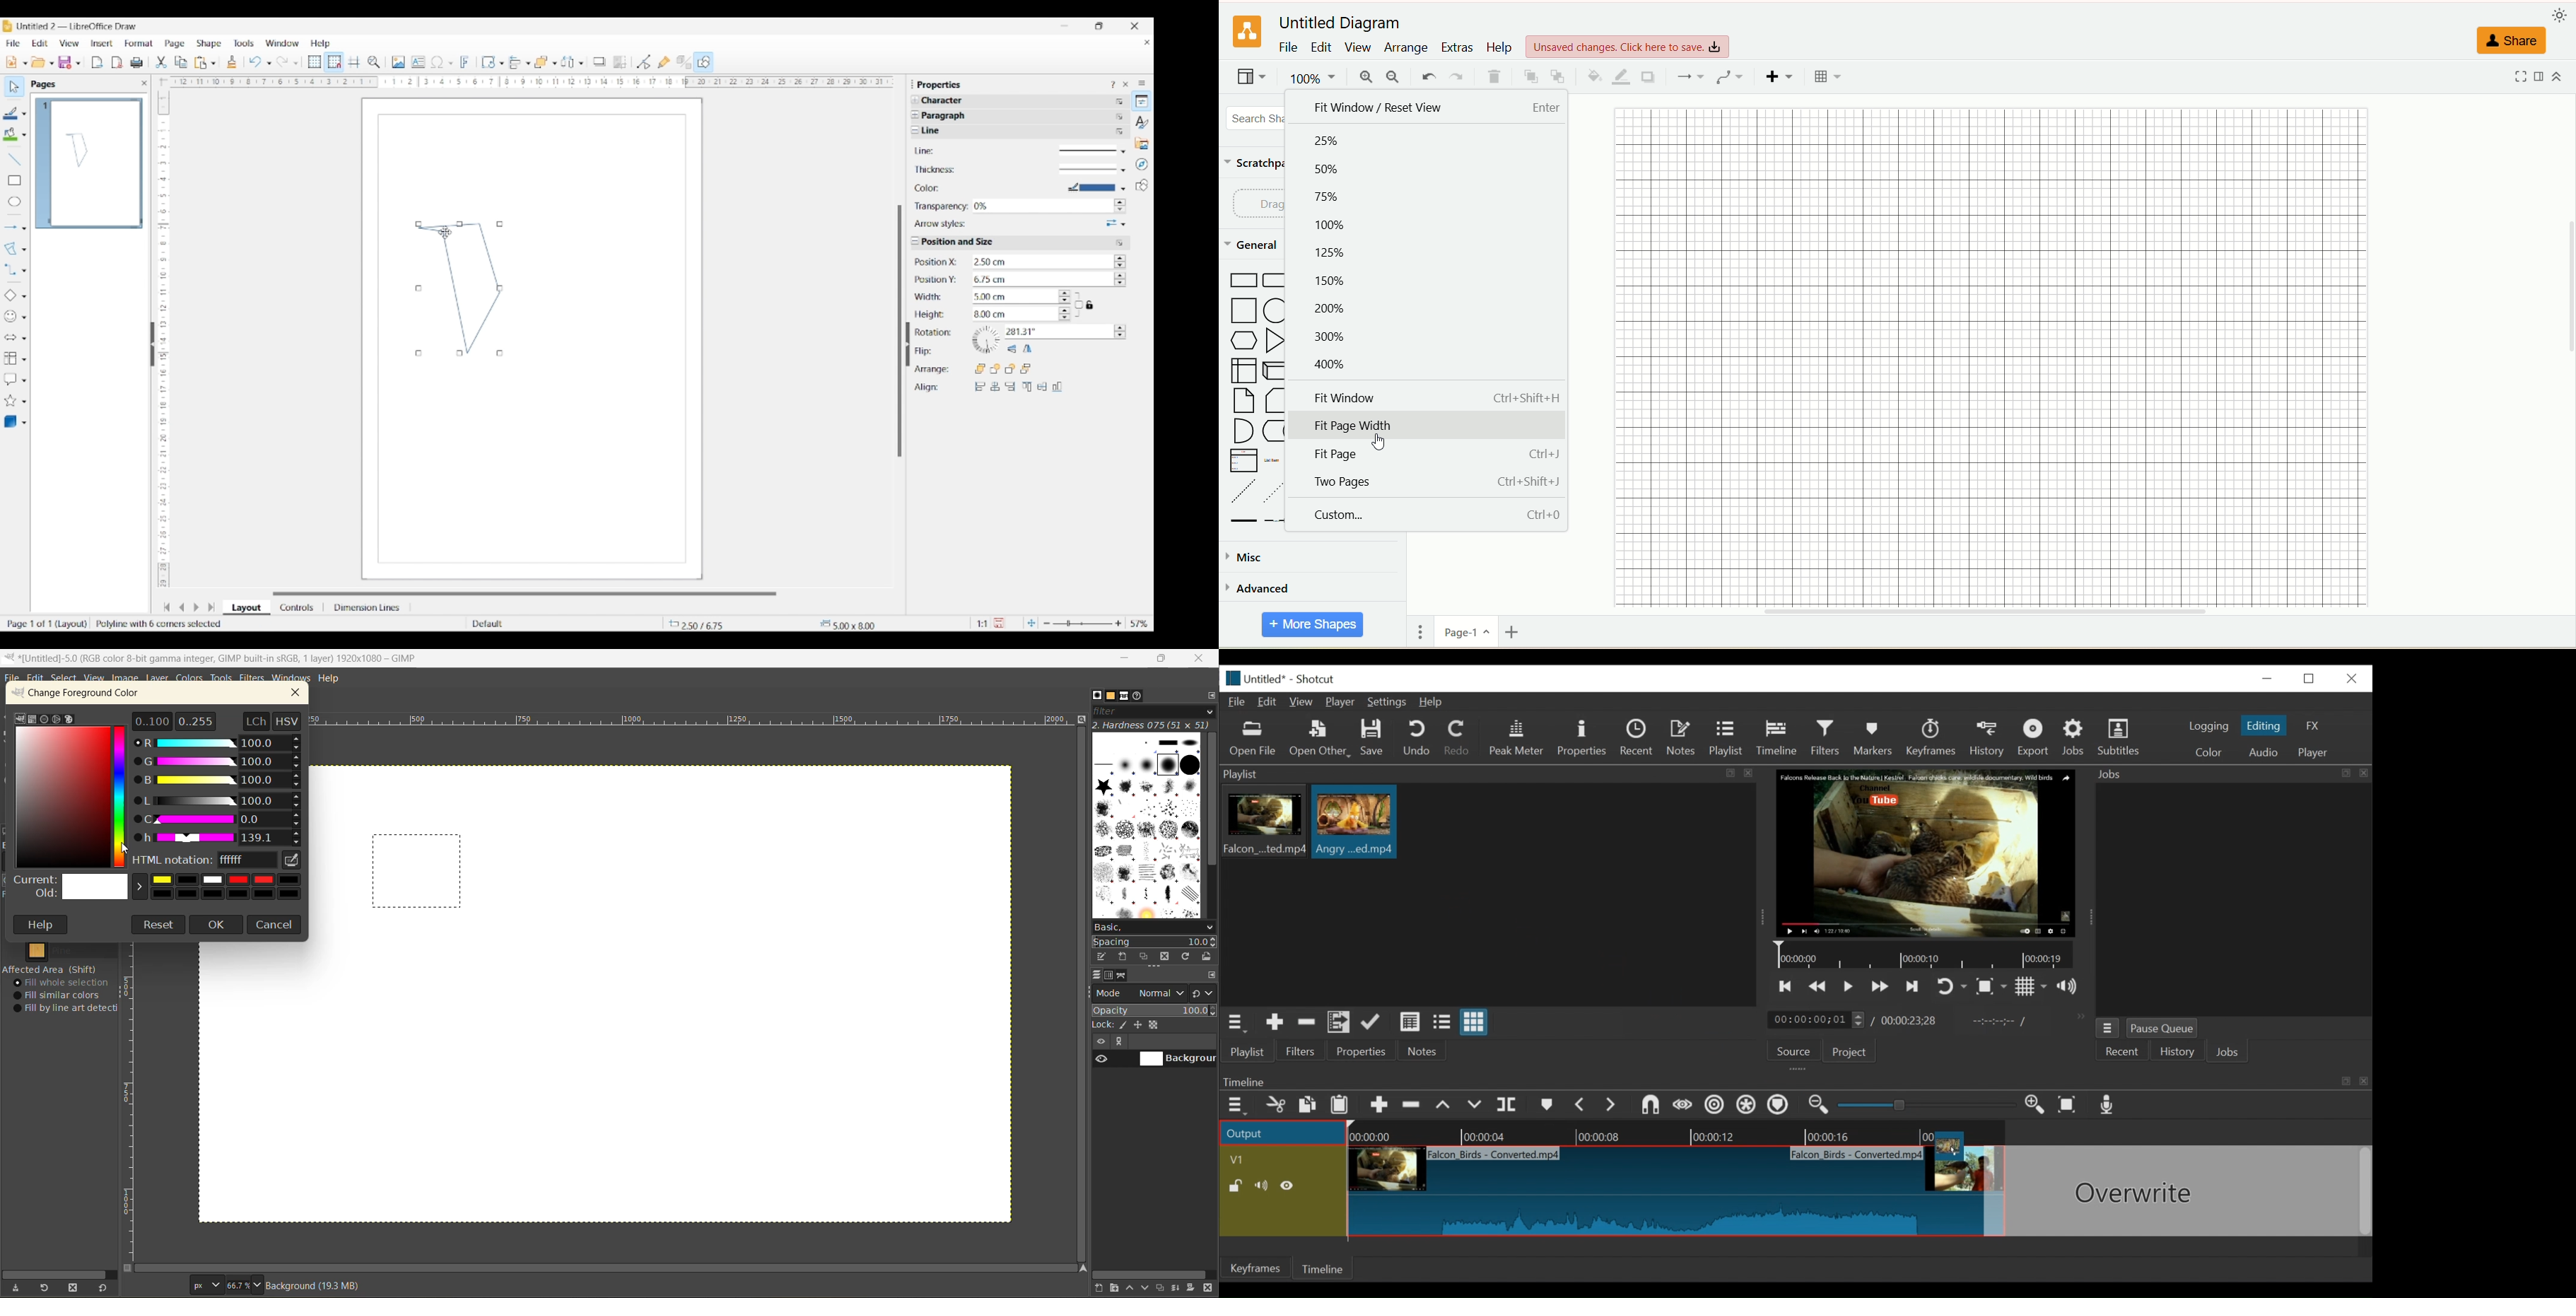 The image size is (2576, 1316). I want to click on Navigator, so click(1142, 165).